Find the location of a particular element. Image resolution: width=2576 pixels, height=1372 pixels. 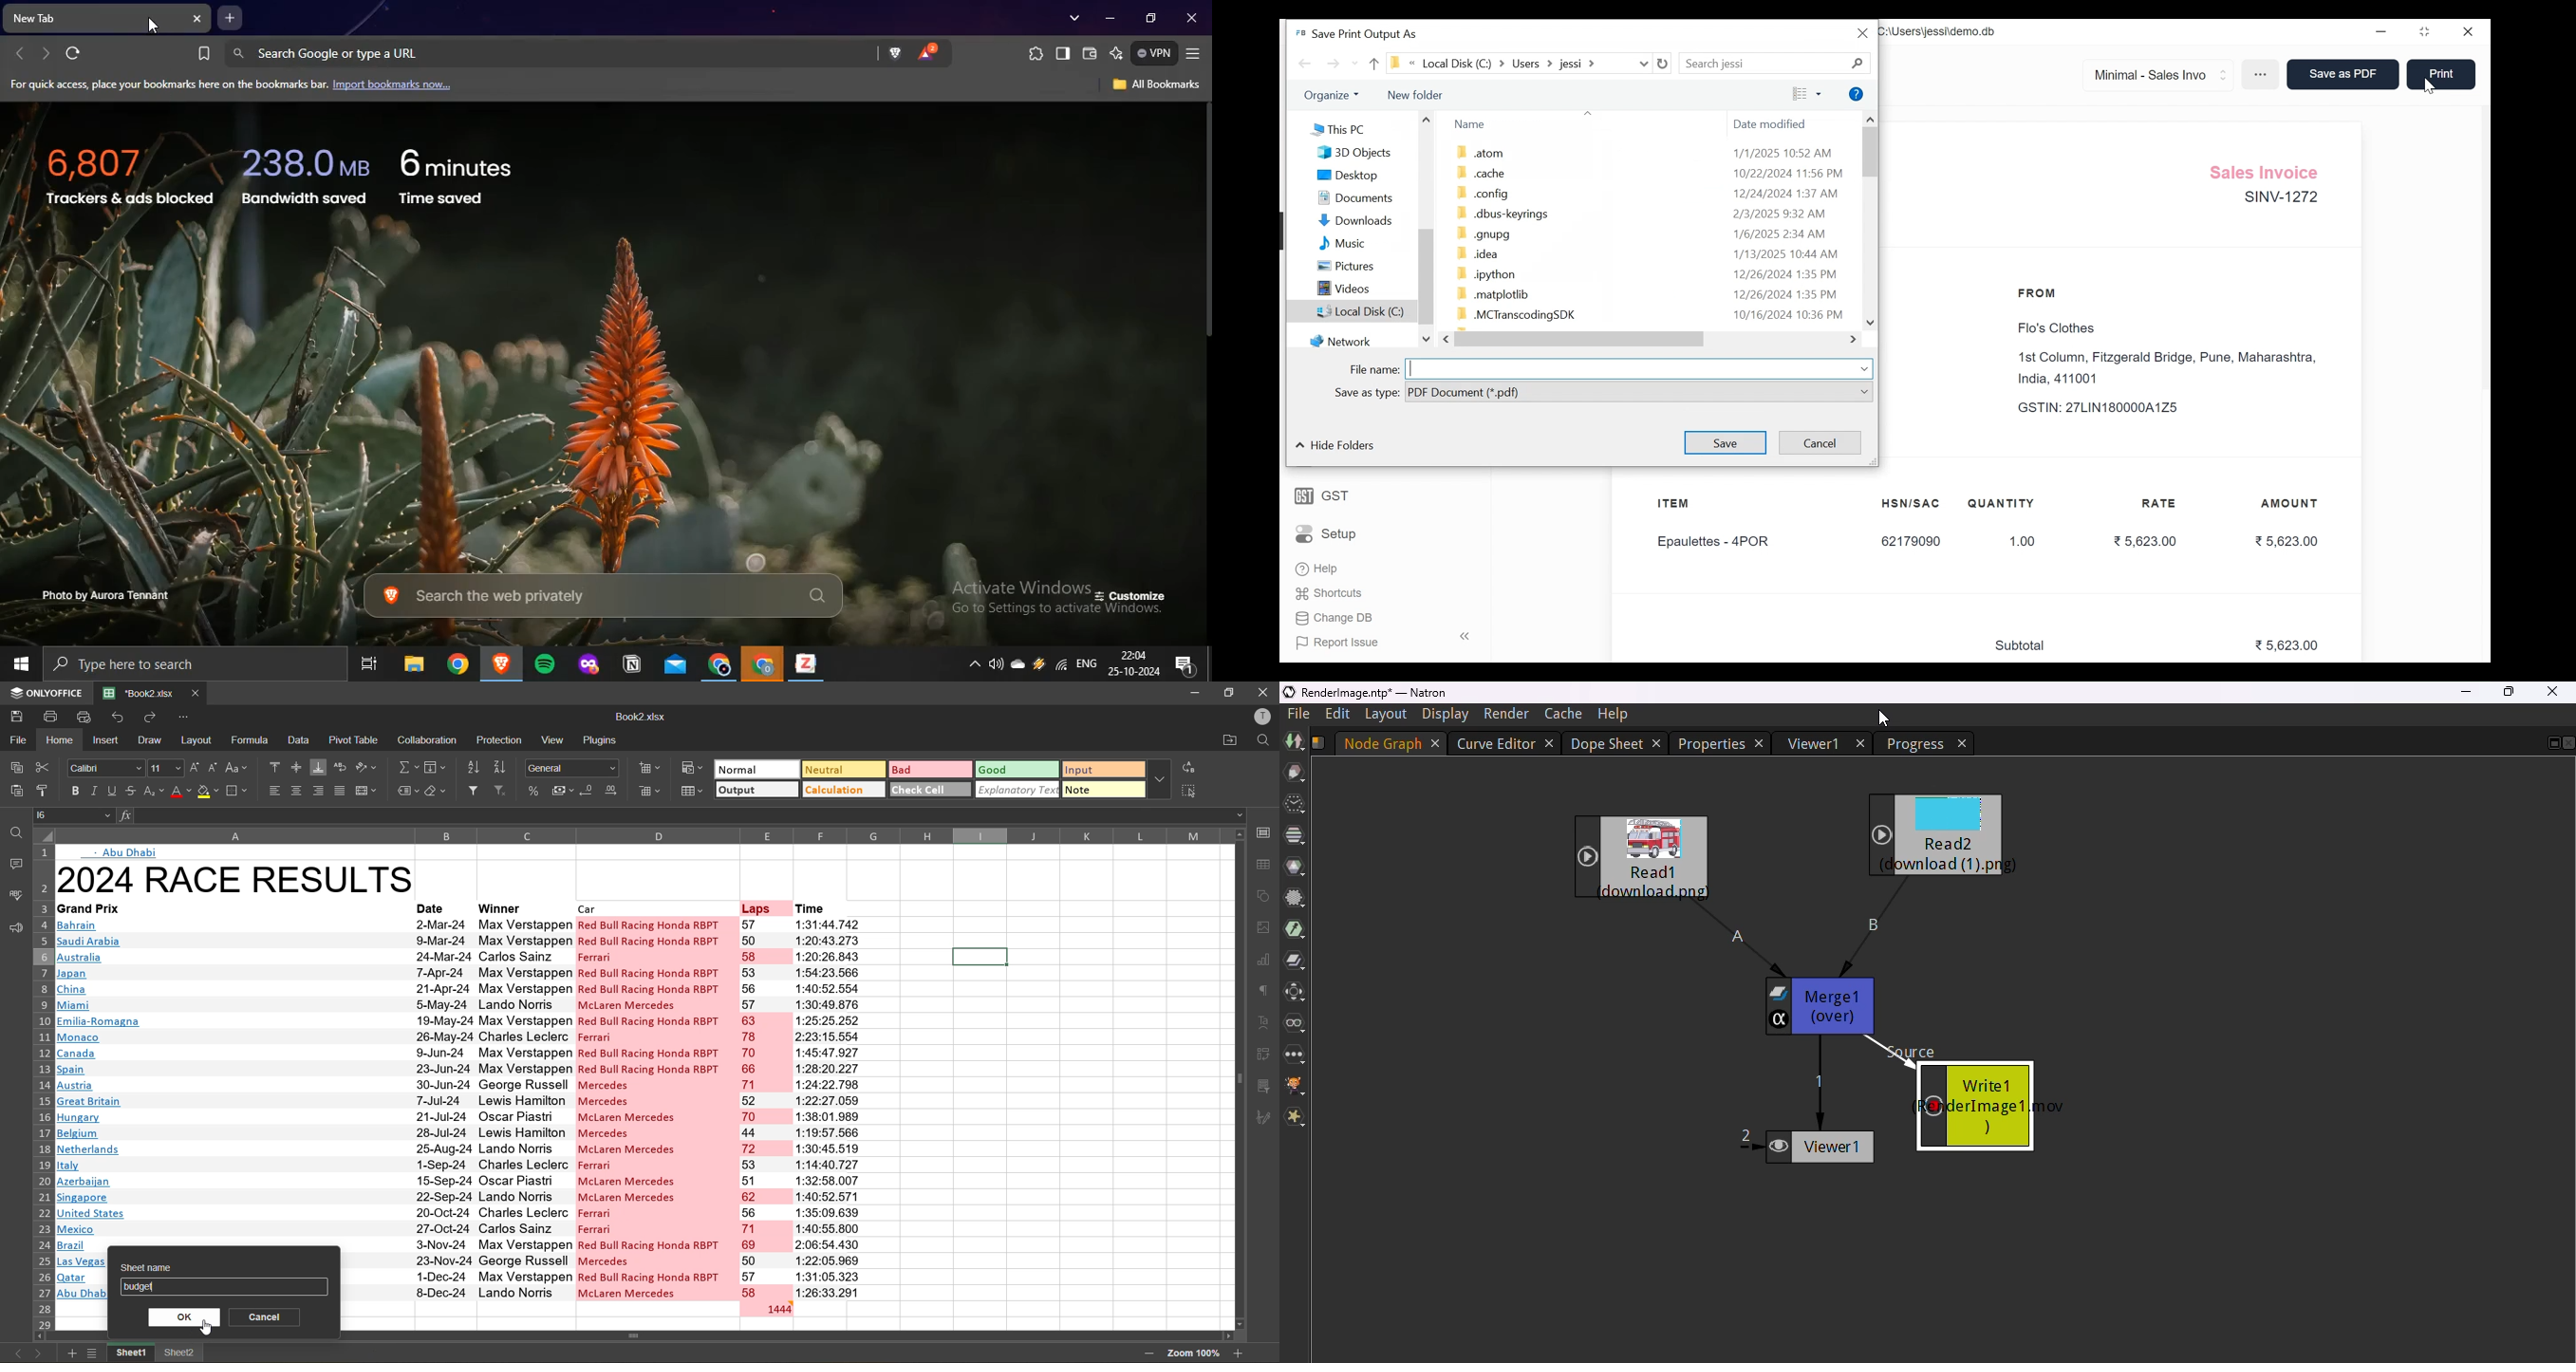

More is located at coordinates (2263, 76).